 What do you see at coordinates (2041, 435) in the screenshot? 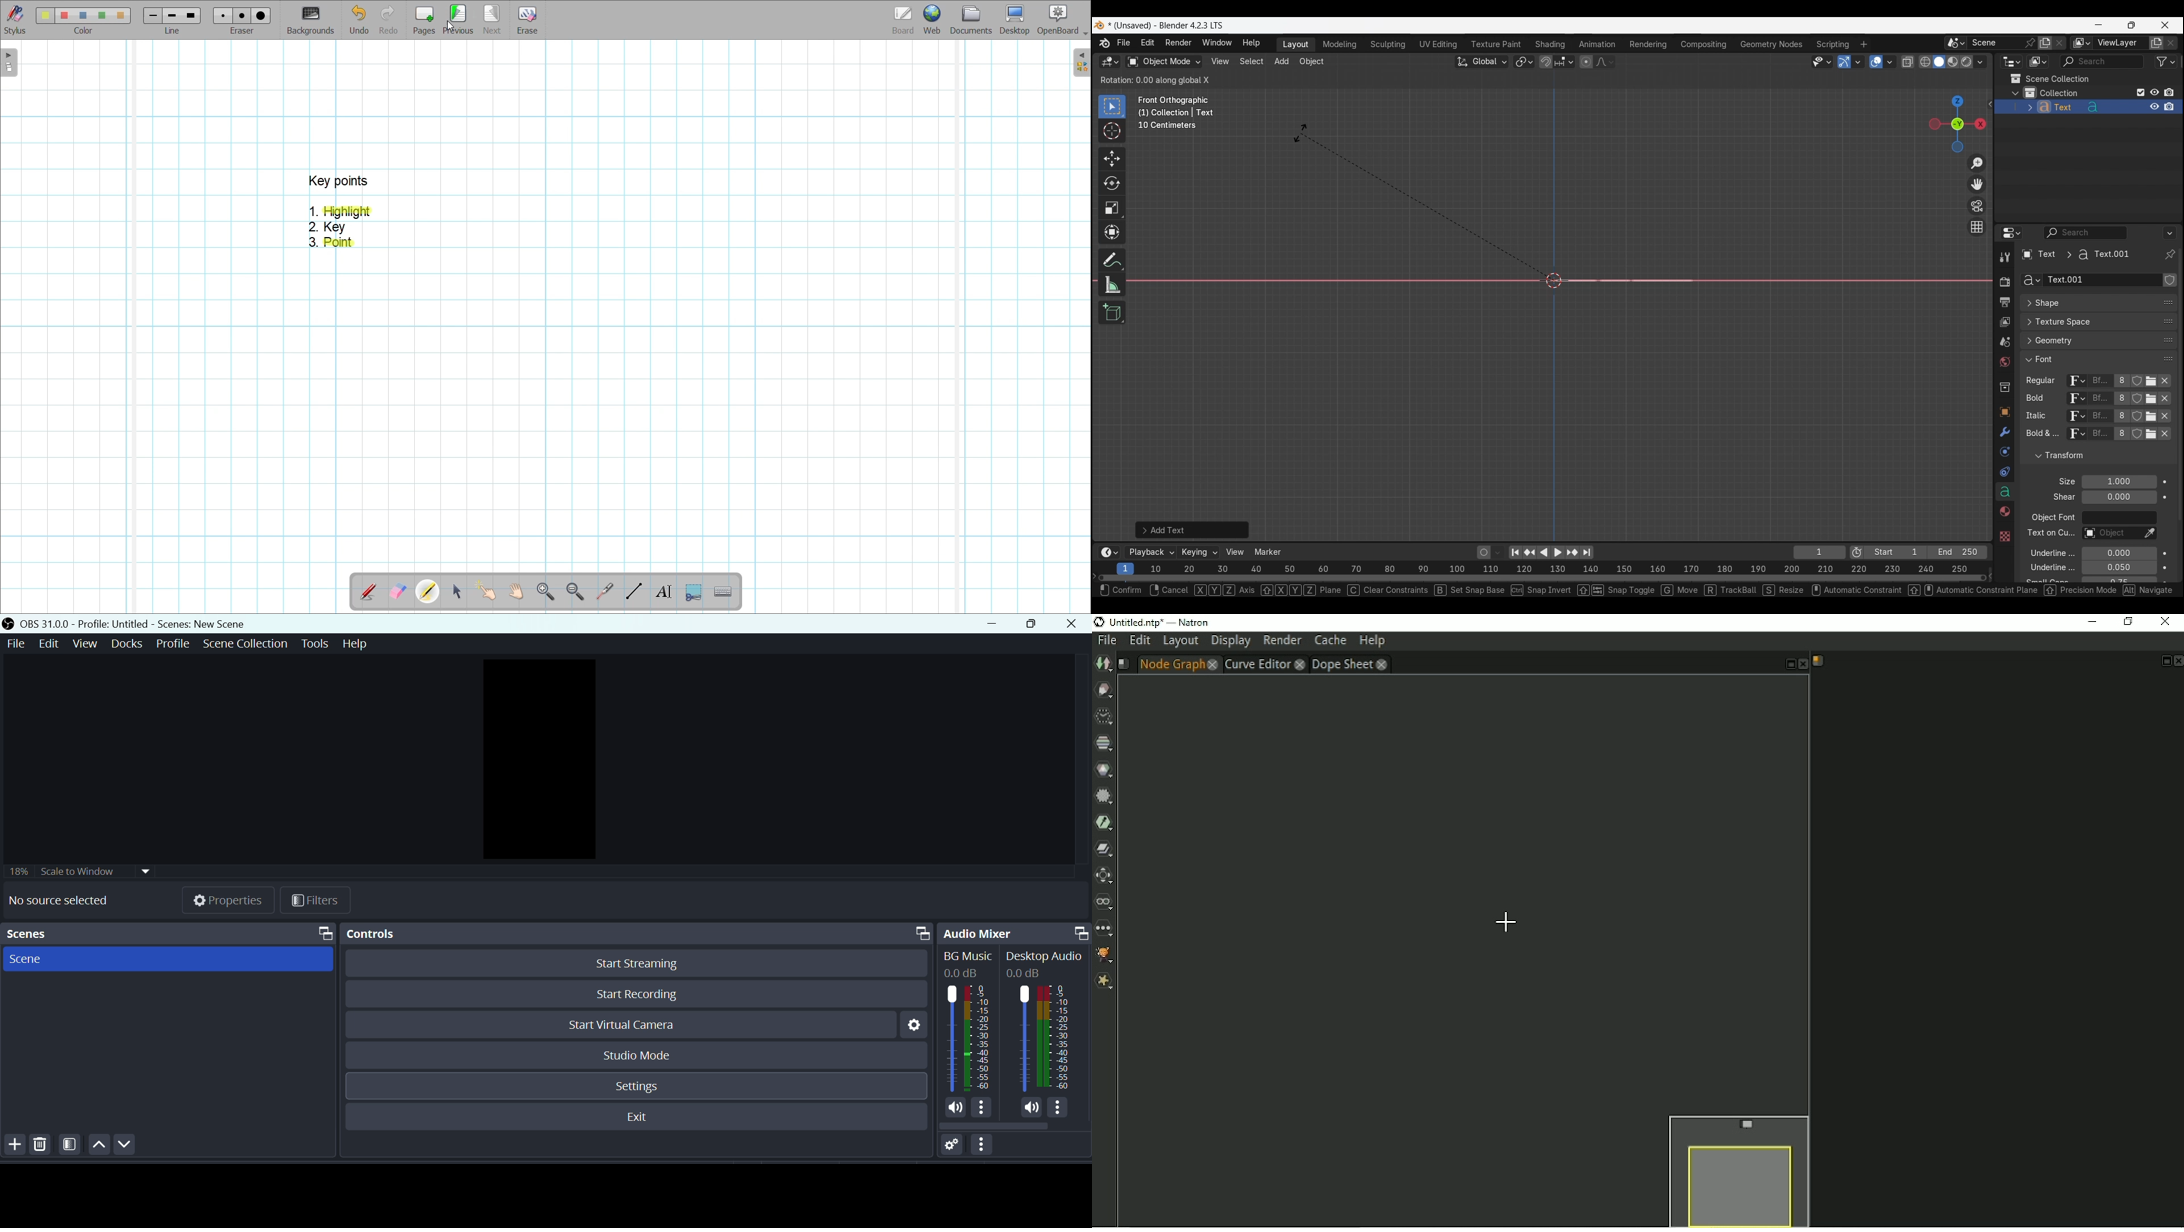
I see `text` at bounding box center [2041, 435].